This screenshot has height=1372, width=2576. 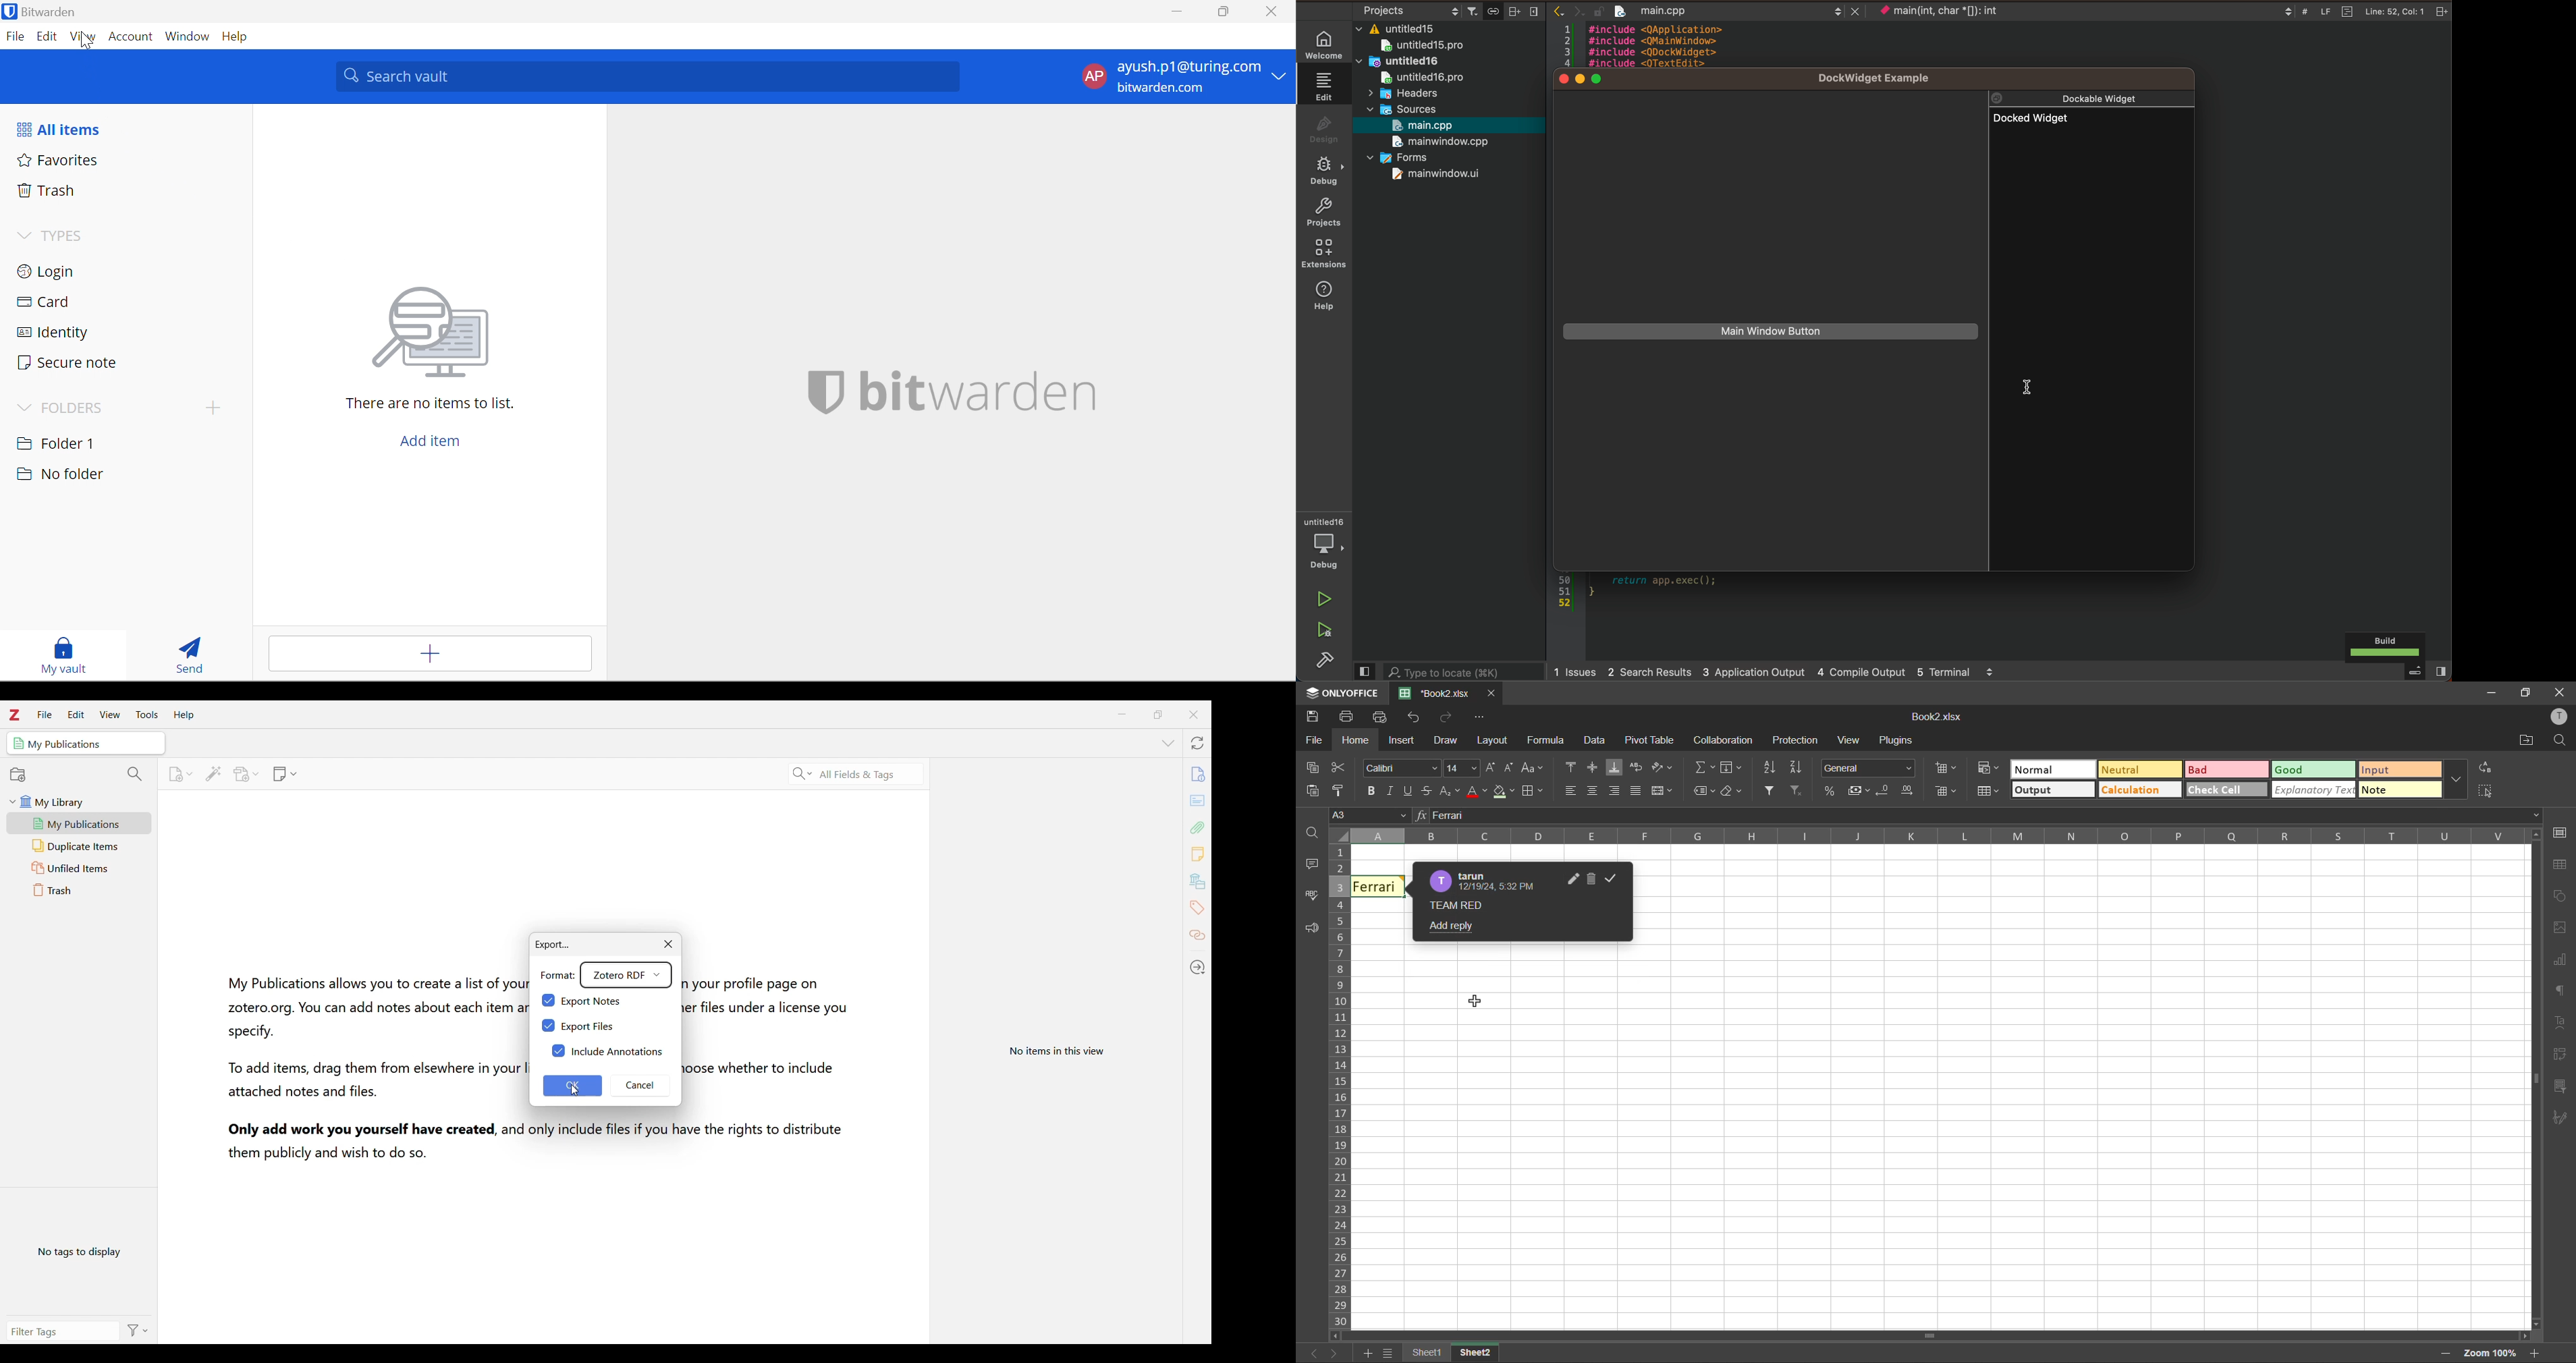 I want to click on sub/superscript, so click(x=1450, y=792).